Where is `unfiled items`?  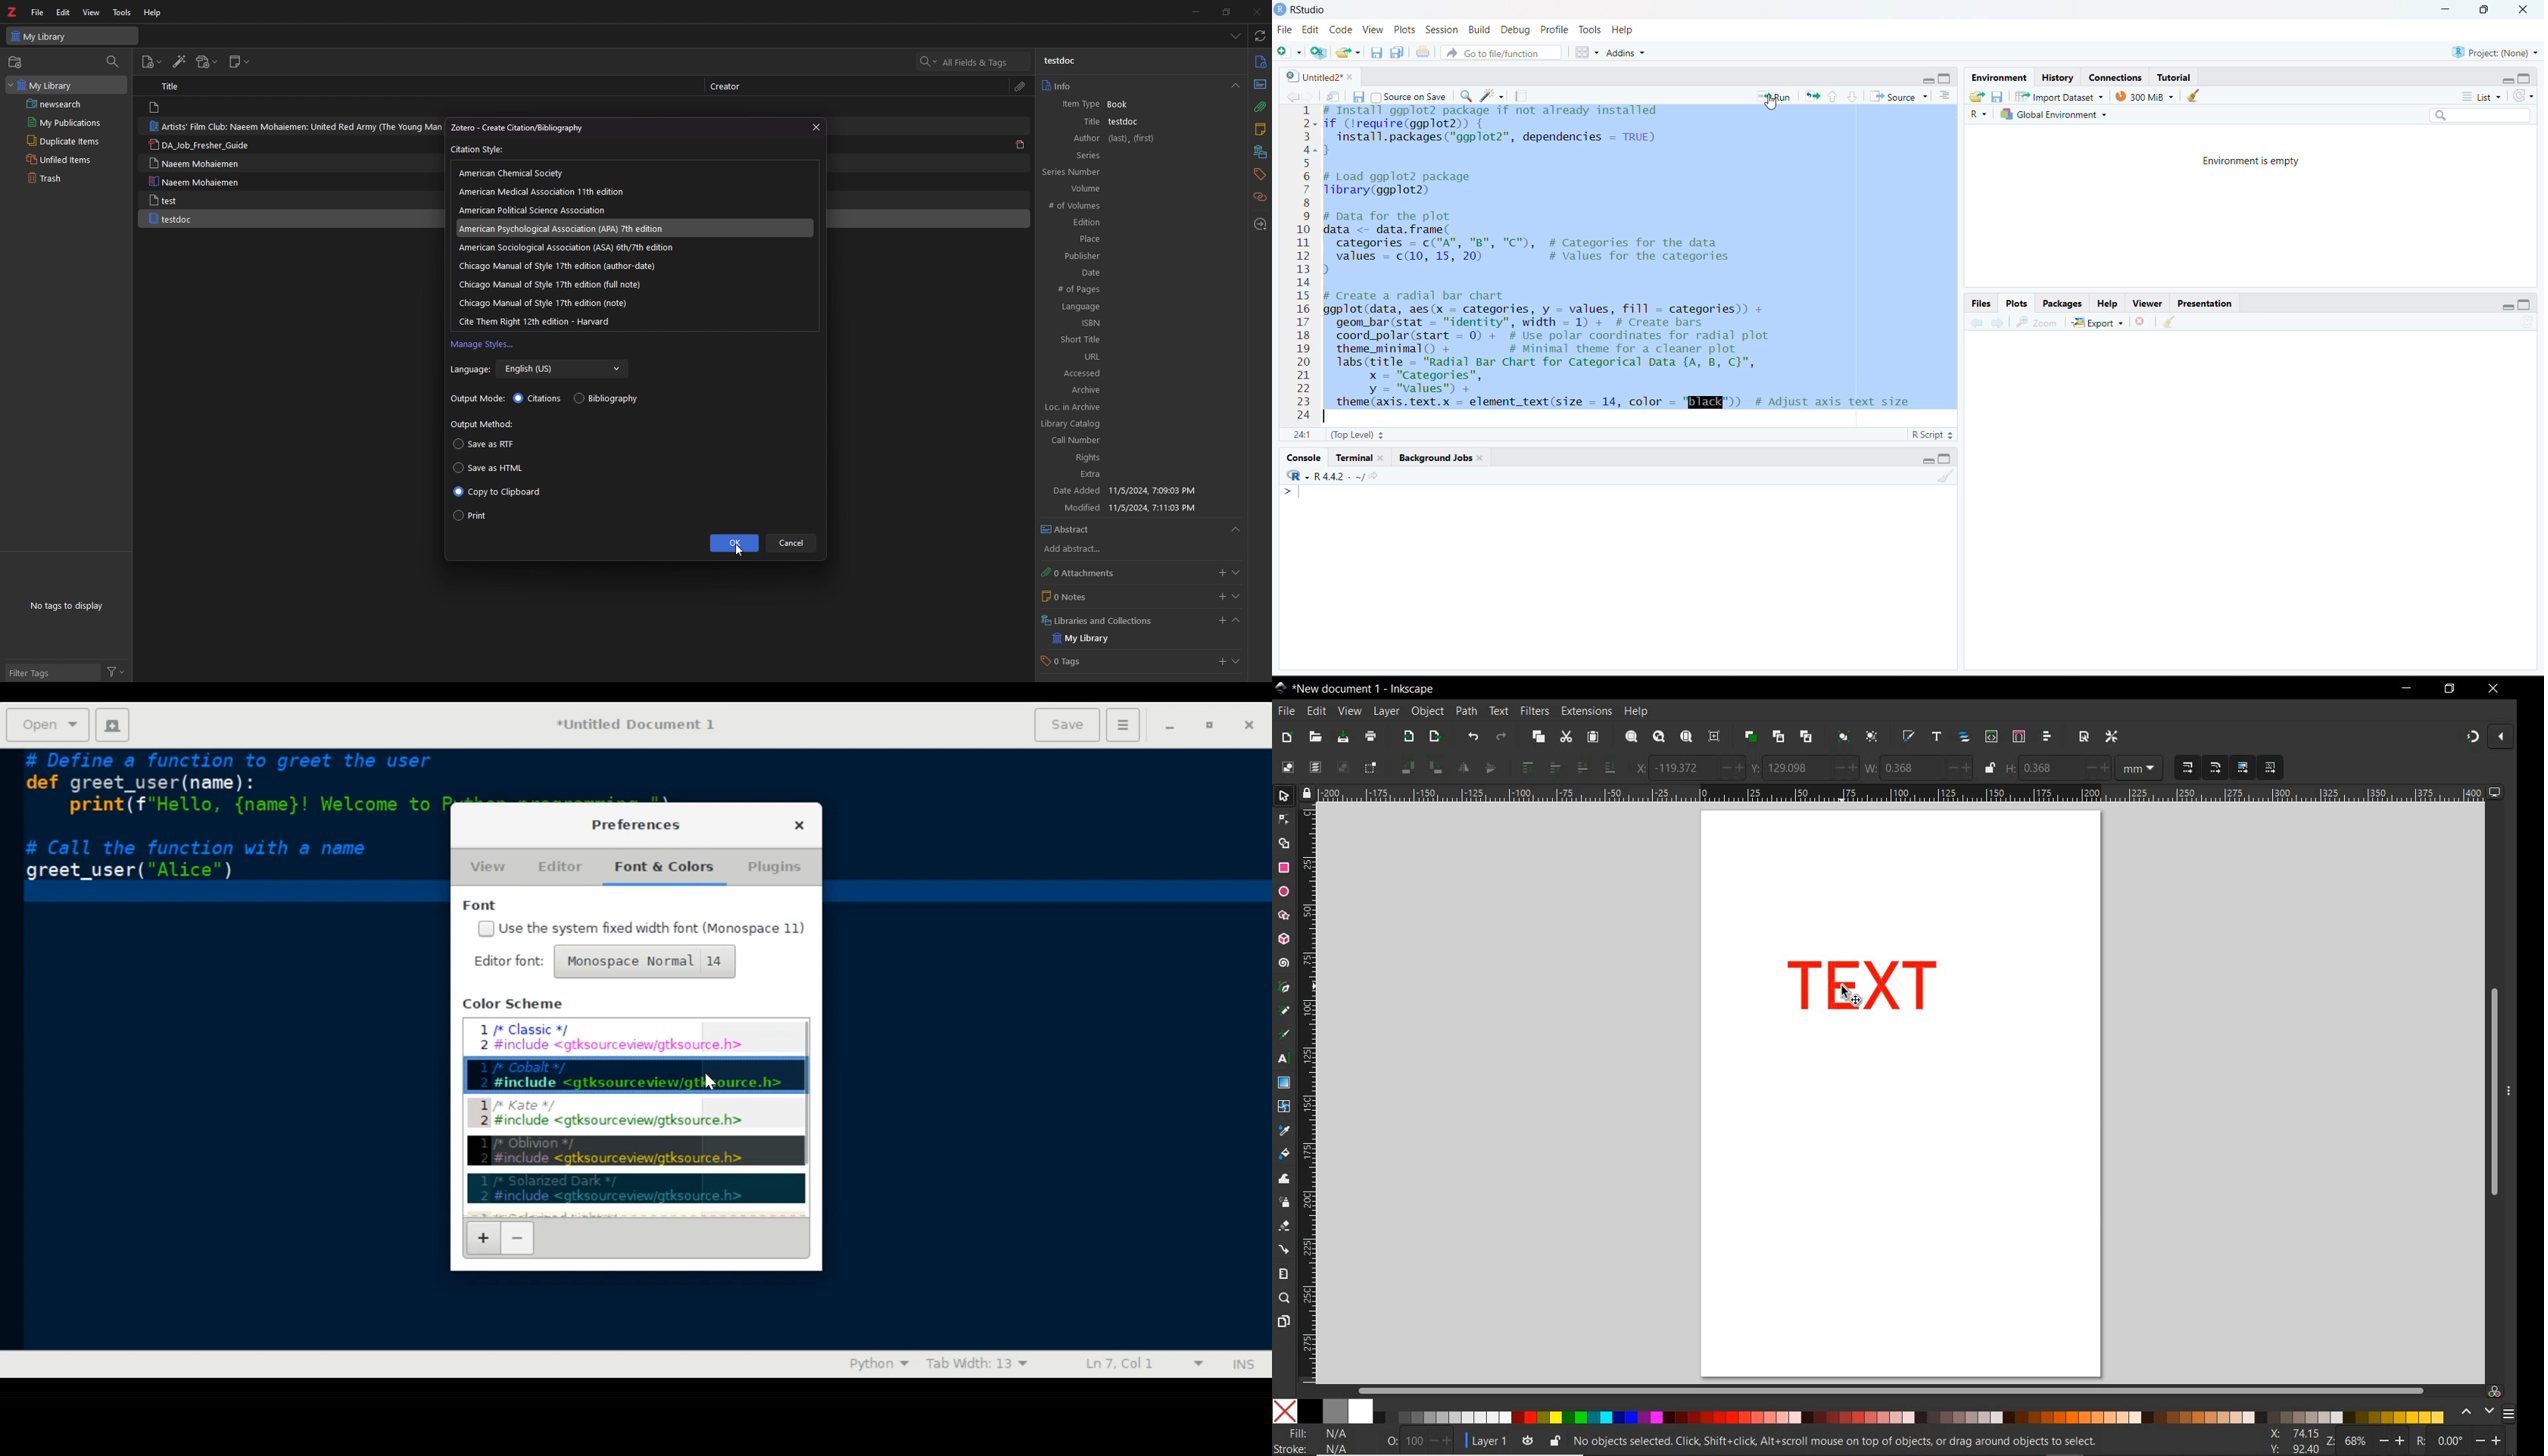
unfiled items is located at coordinates (62, 159).